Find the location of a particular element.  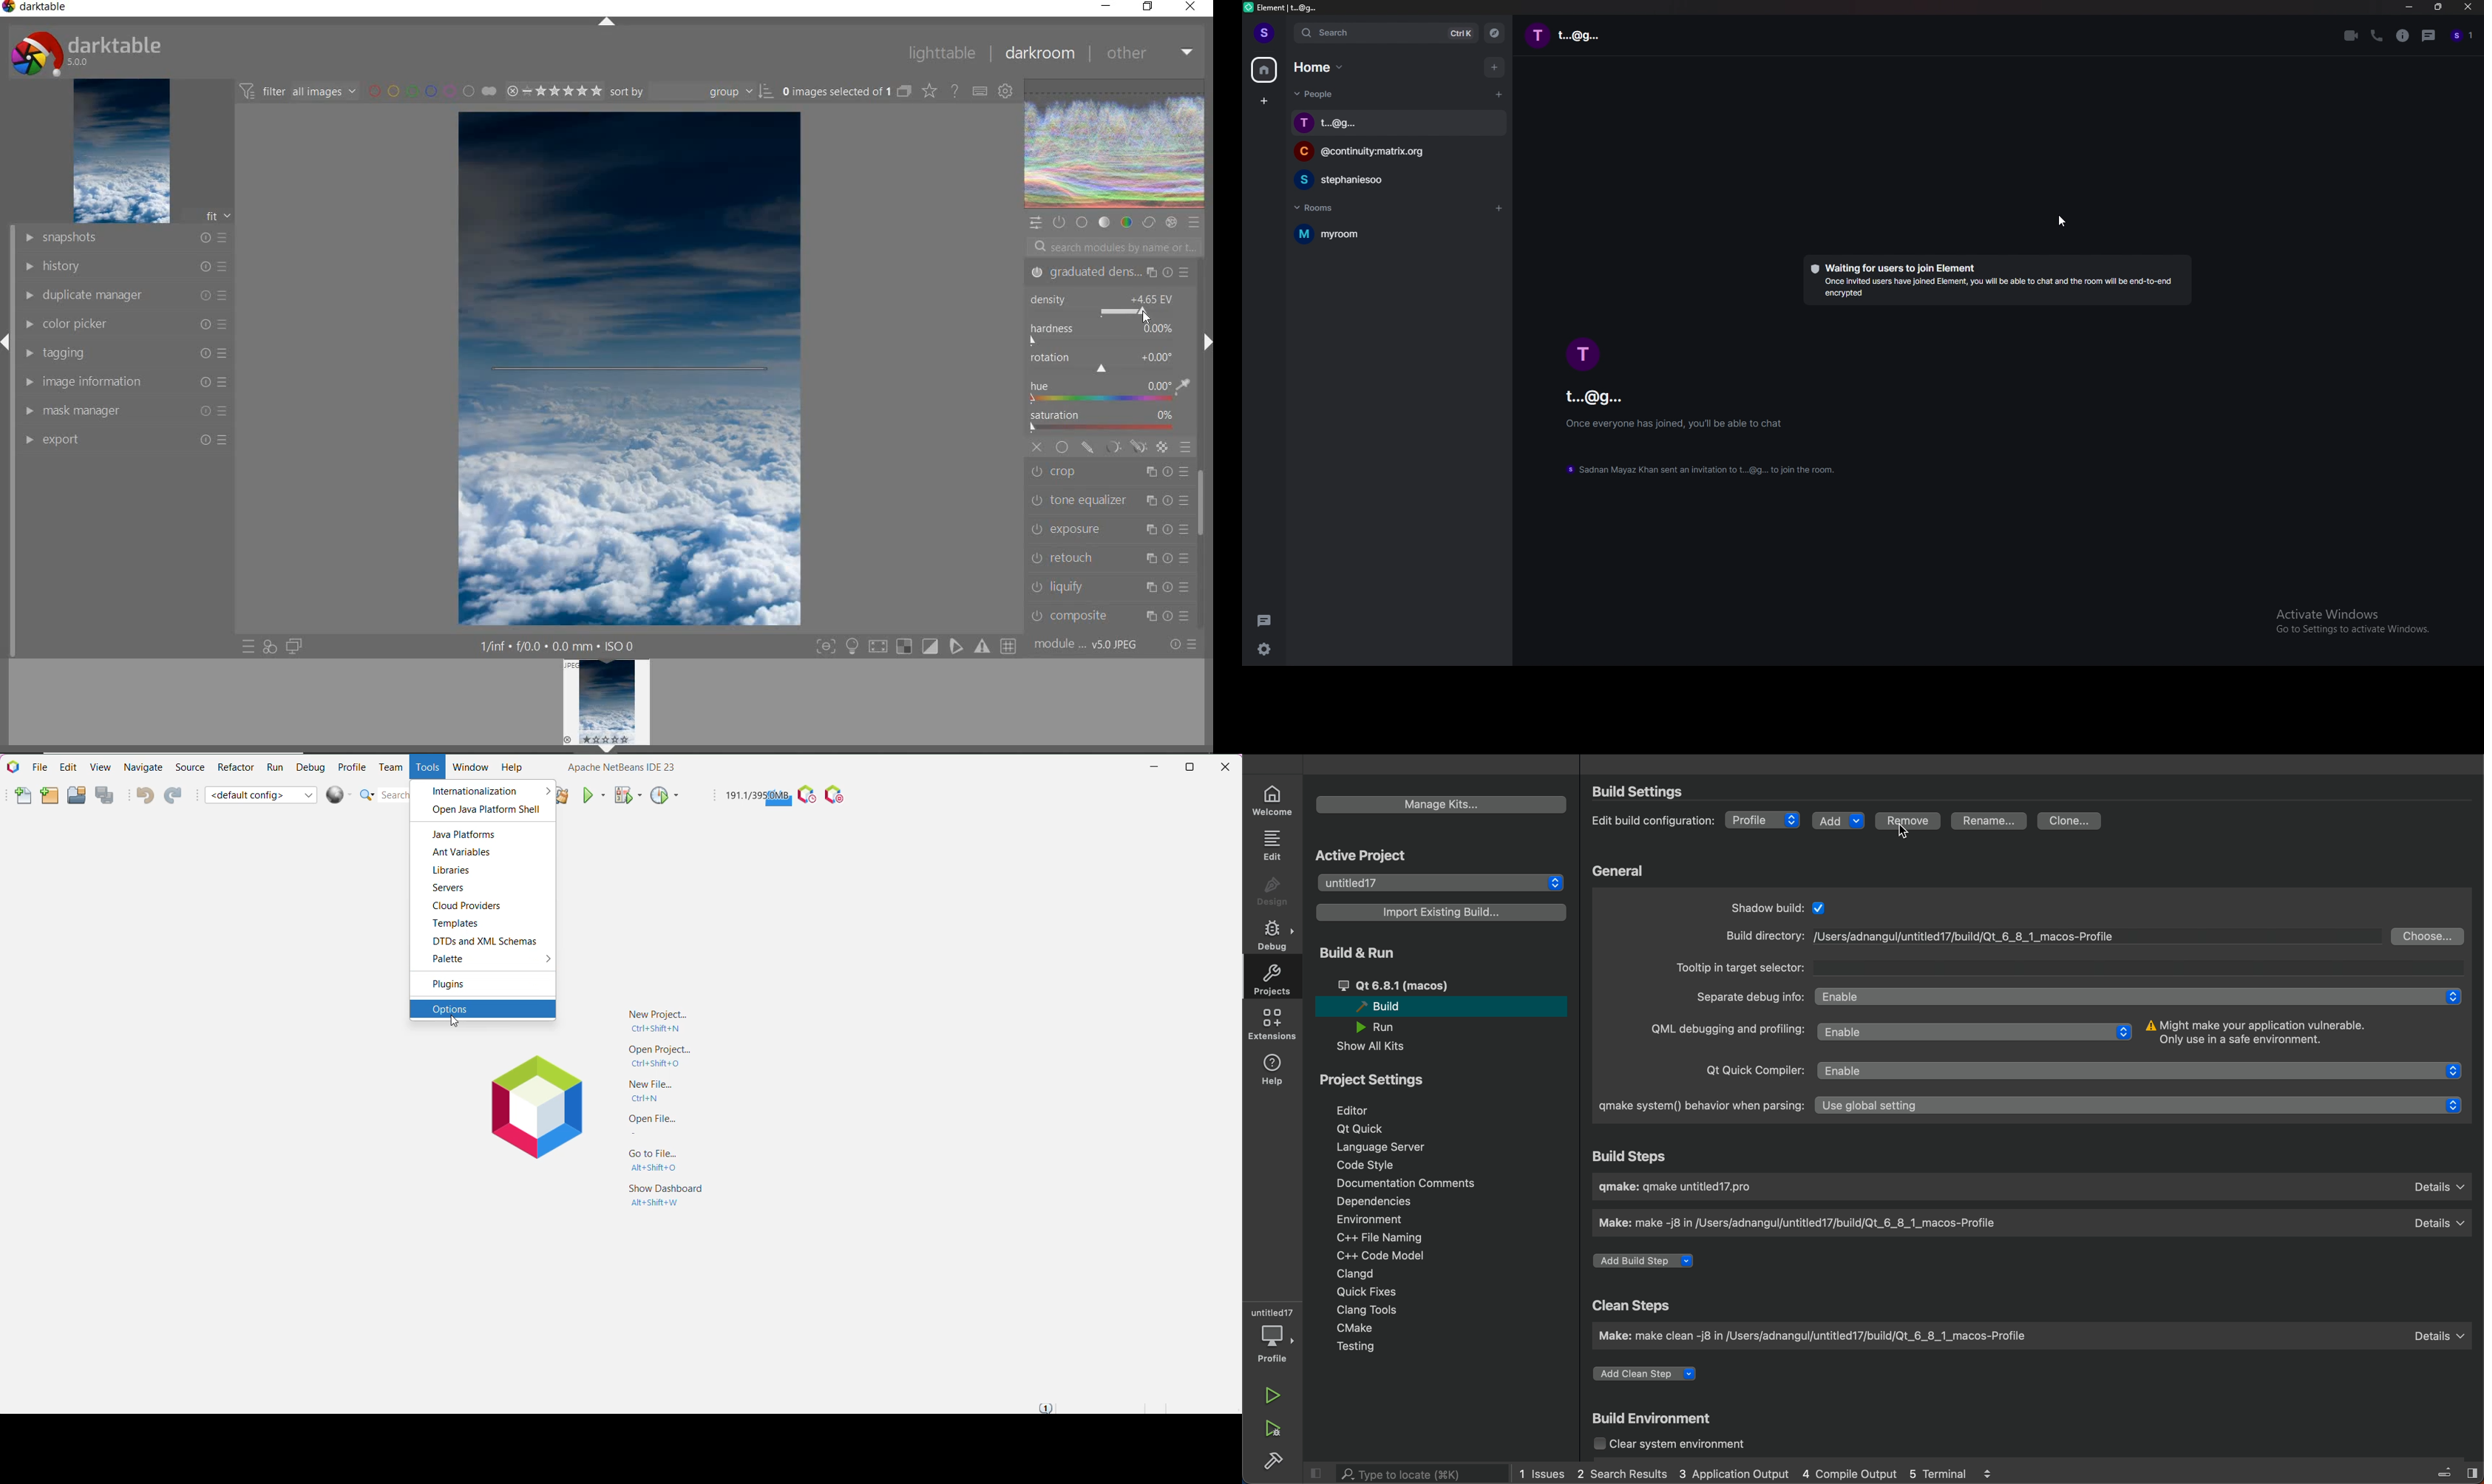

cursor is located at coordinates (1905, 835).